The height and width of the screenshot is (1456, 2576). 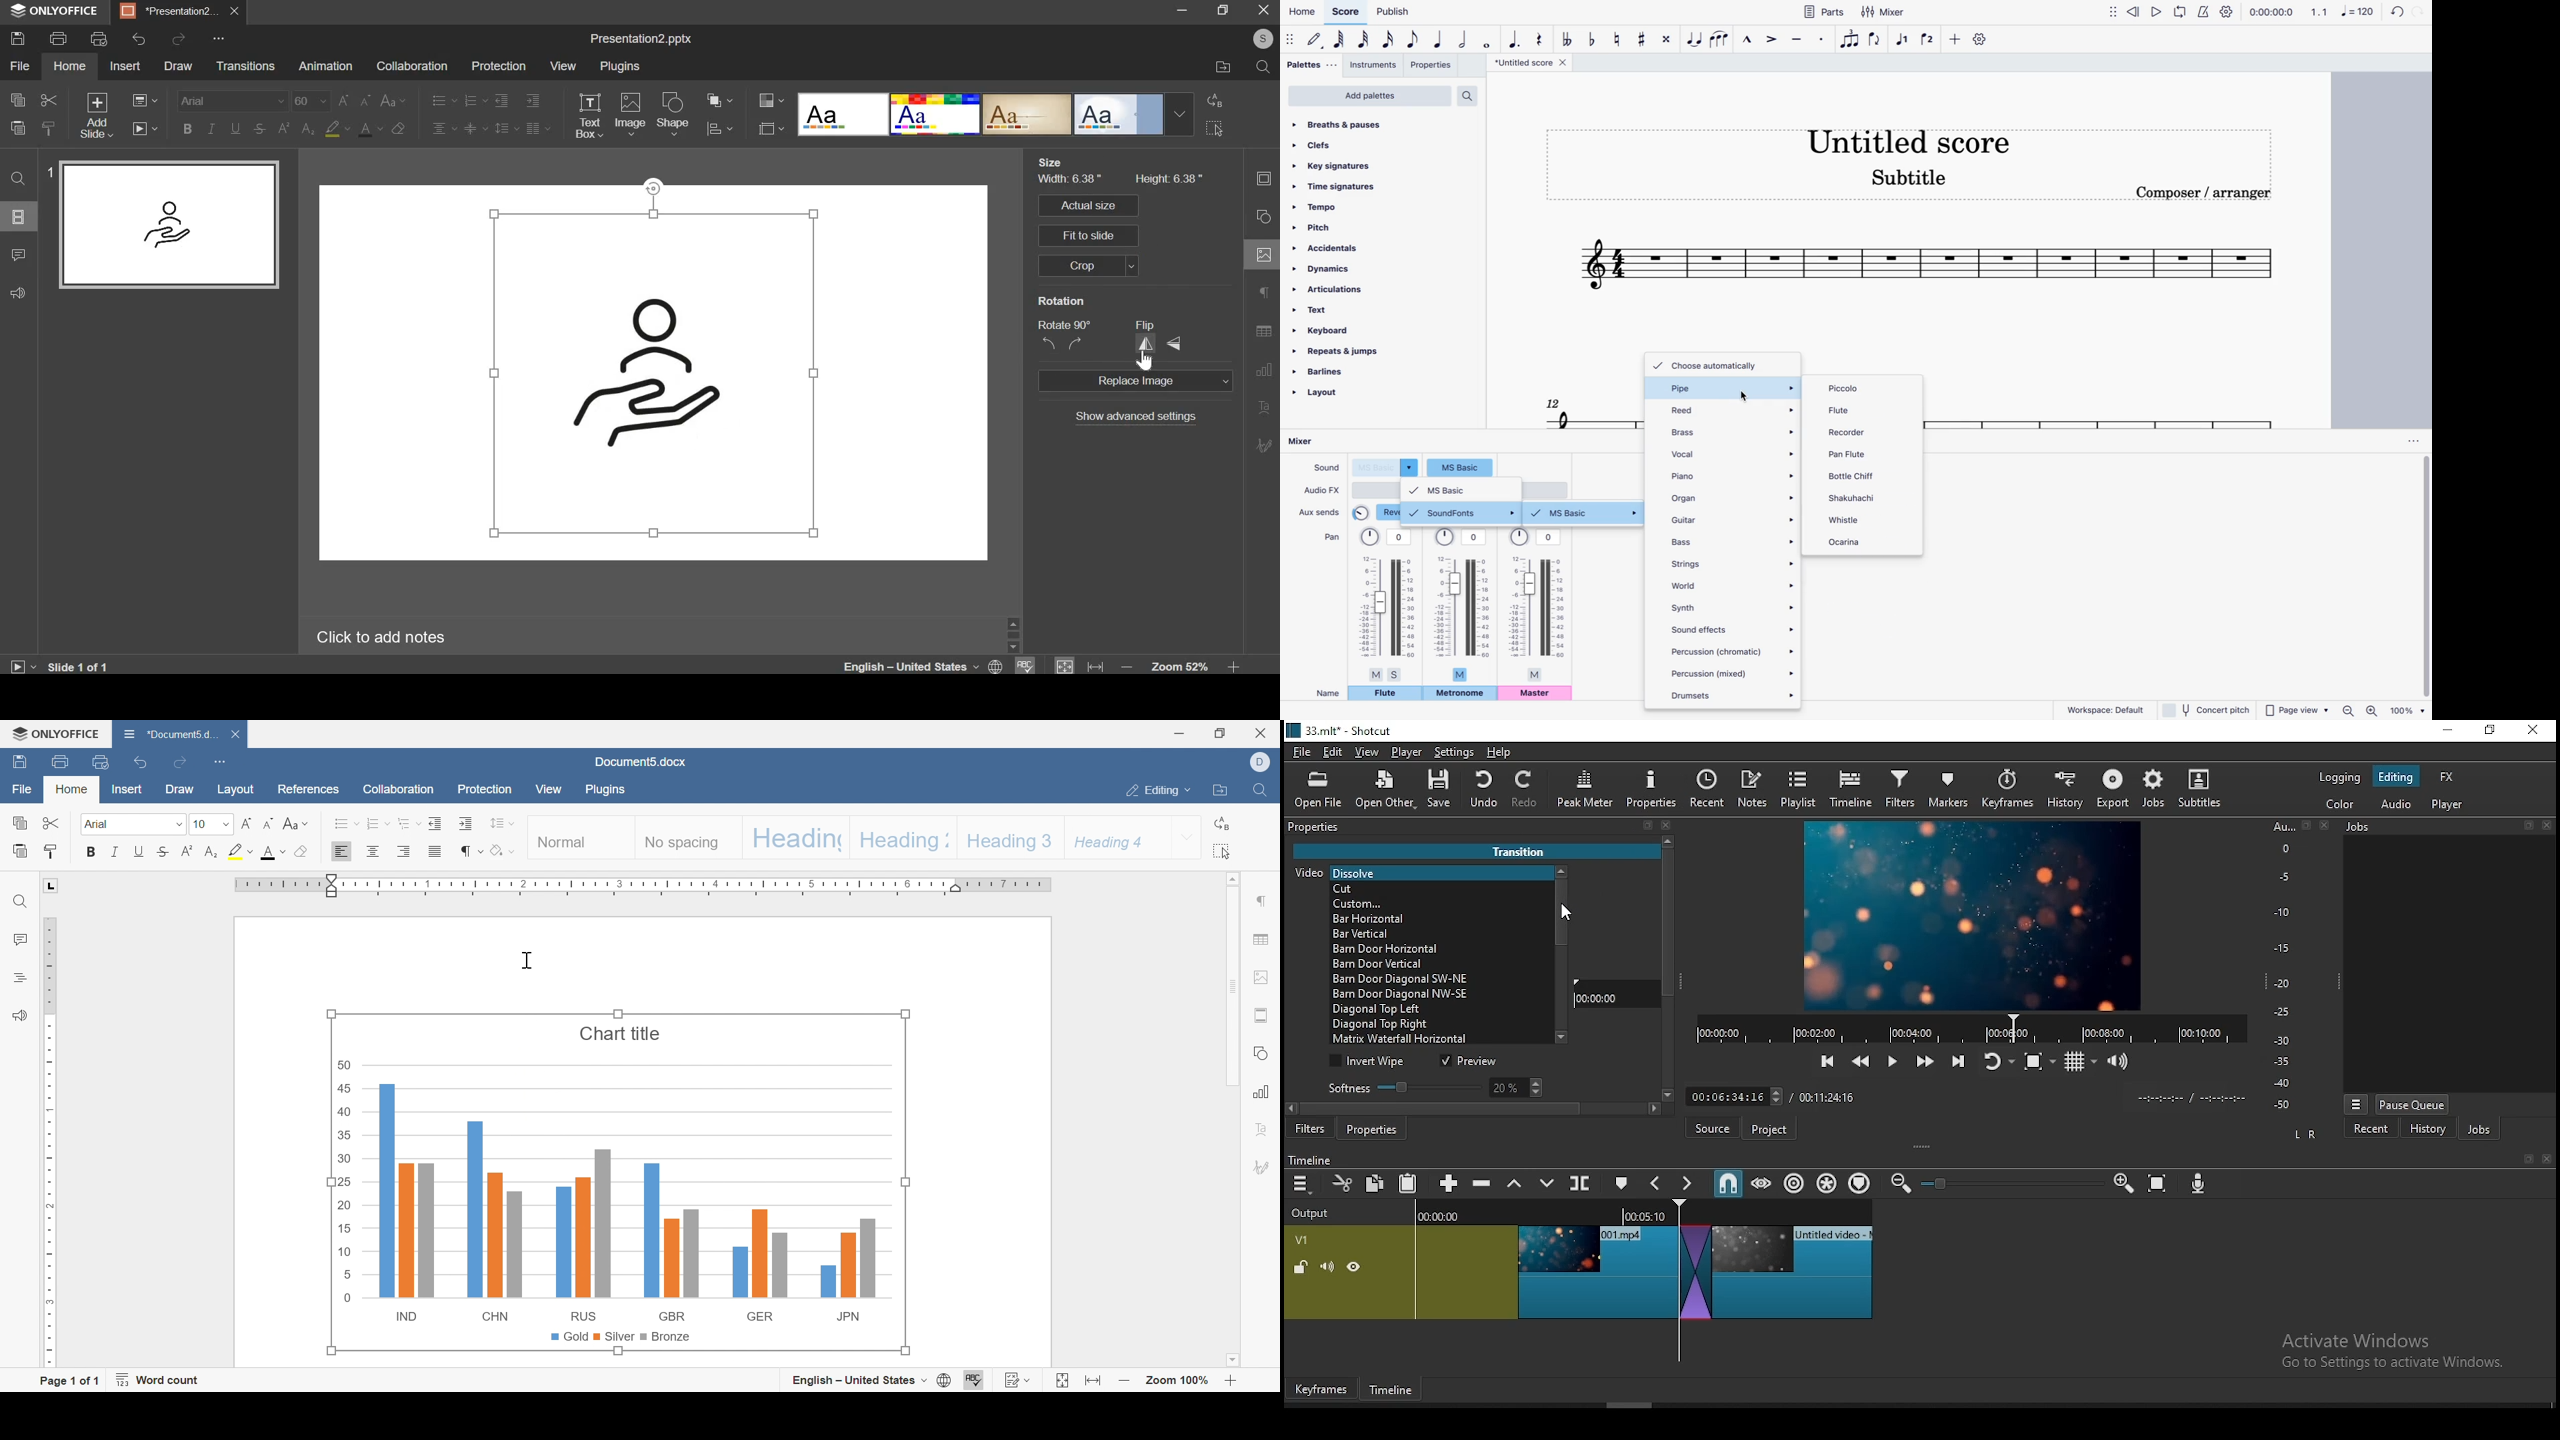 I want to click on save, so click(x=17, y=37).